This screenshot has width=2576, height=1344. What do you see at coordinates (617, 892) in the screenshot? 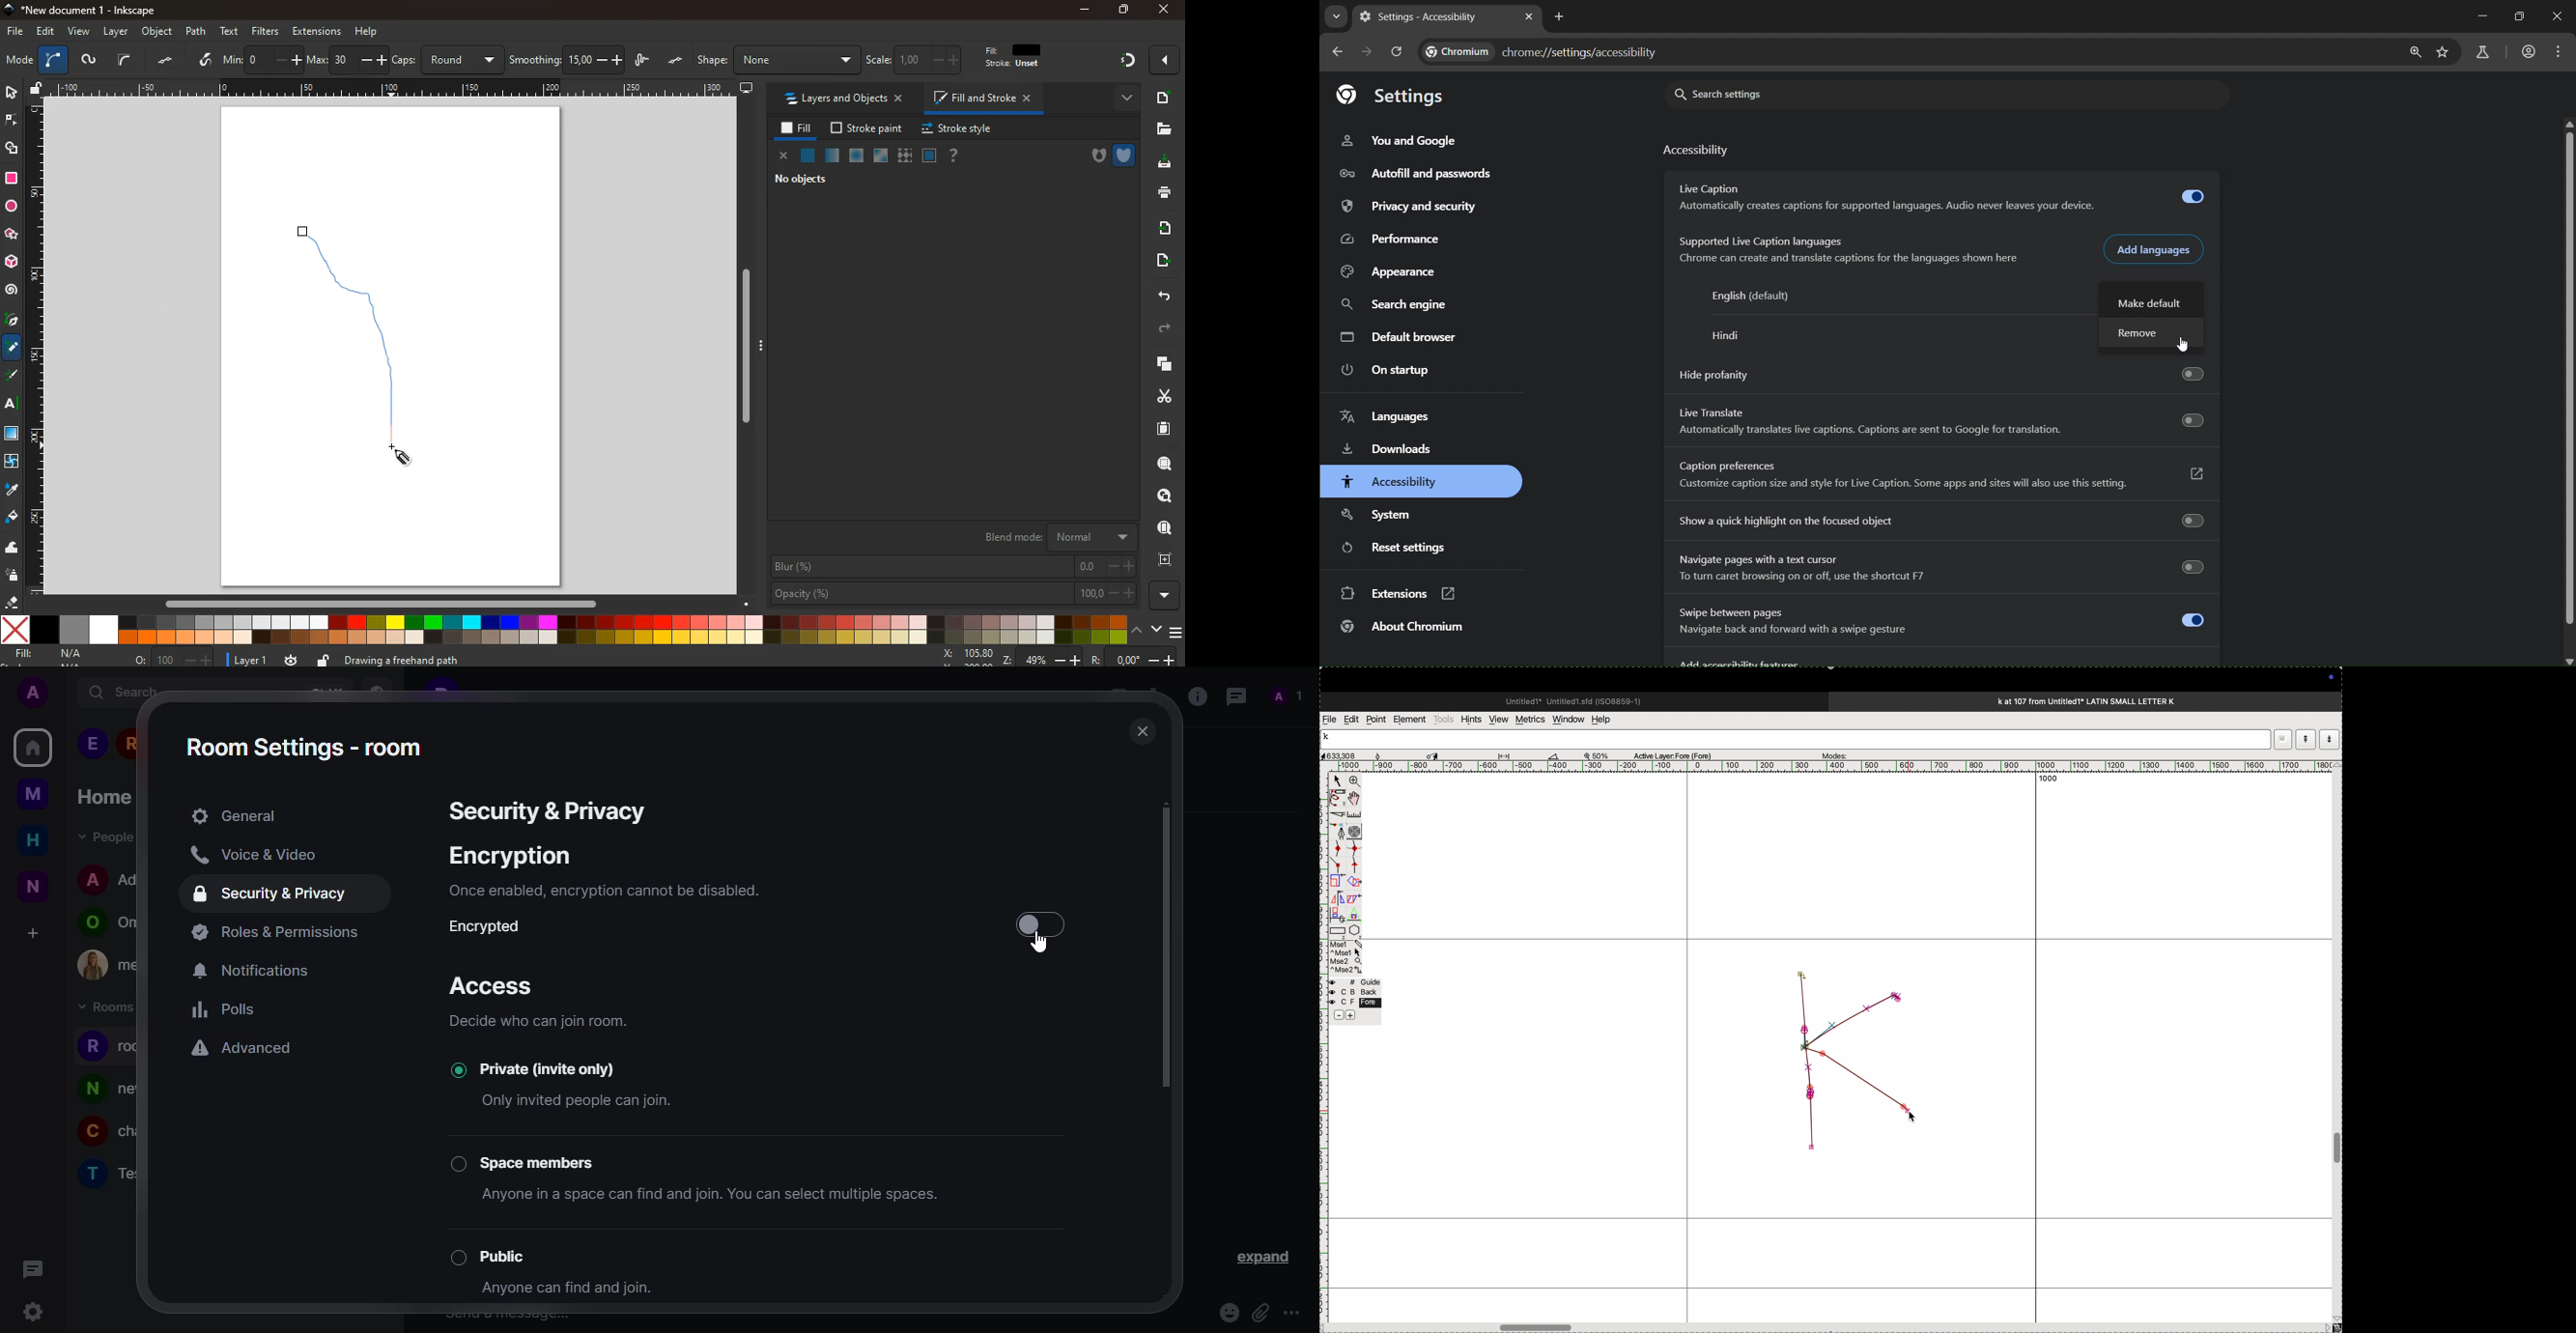
I see `info- once enabled, encryptionn cannot be disabled.` at bounding box center [617, 892].